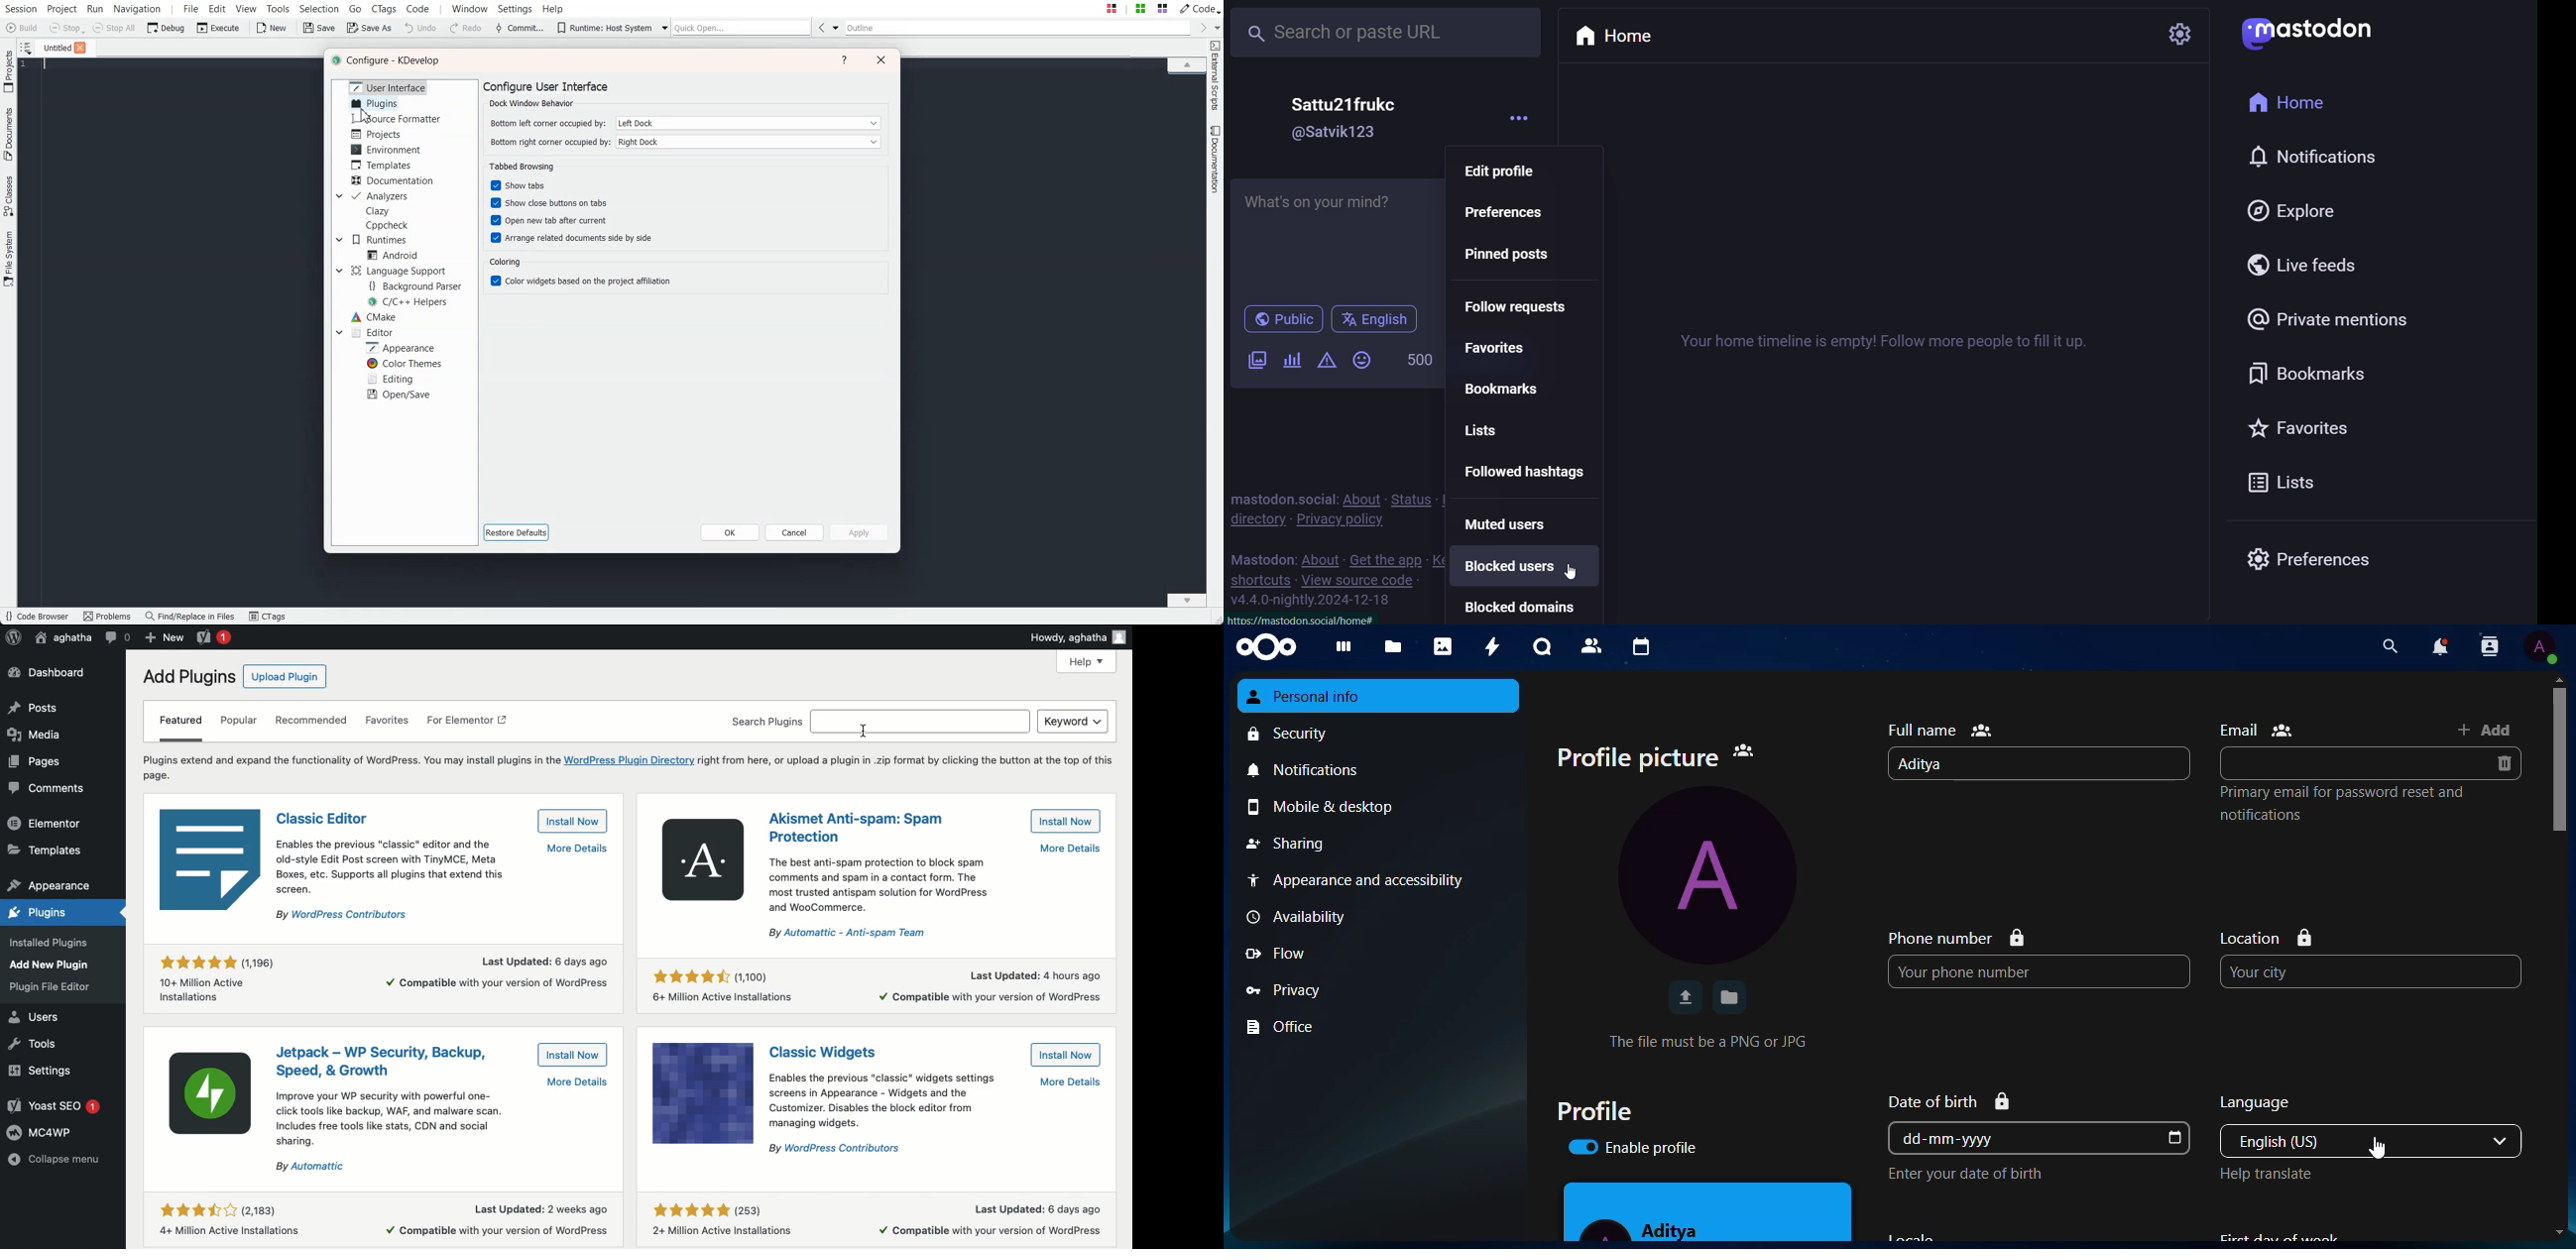 Image resolution: width=2576 pixels, height=1260 pixels. What do you see at coordinates (415, 285) in the screenshot?
I see `Background Parser` at bounding box center [415, 285].